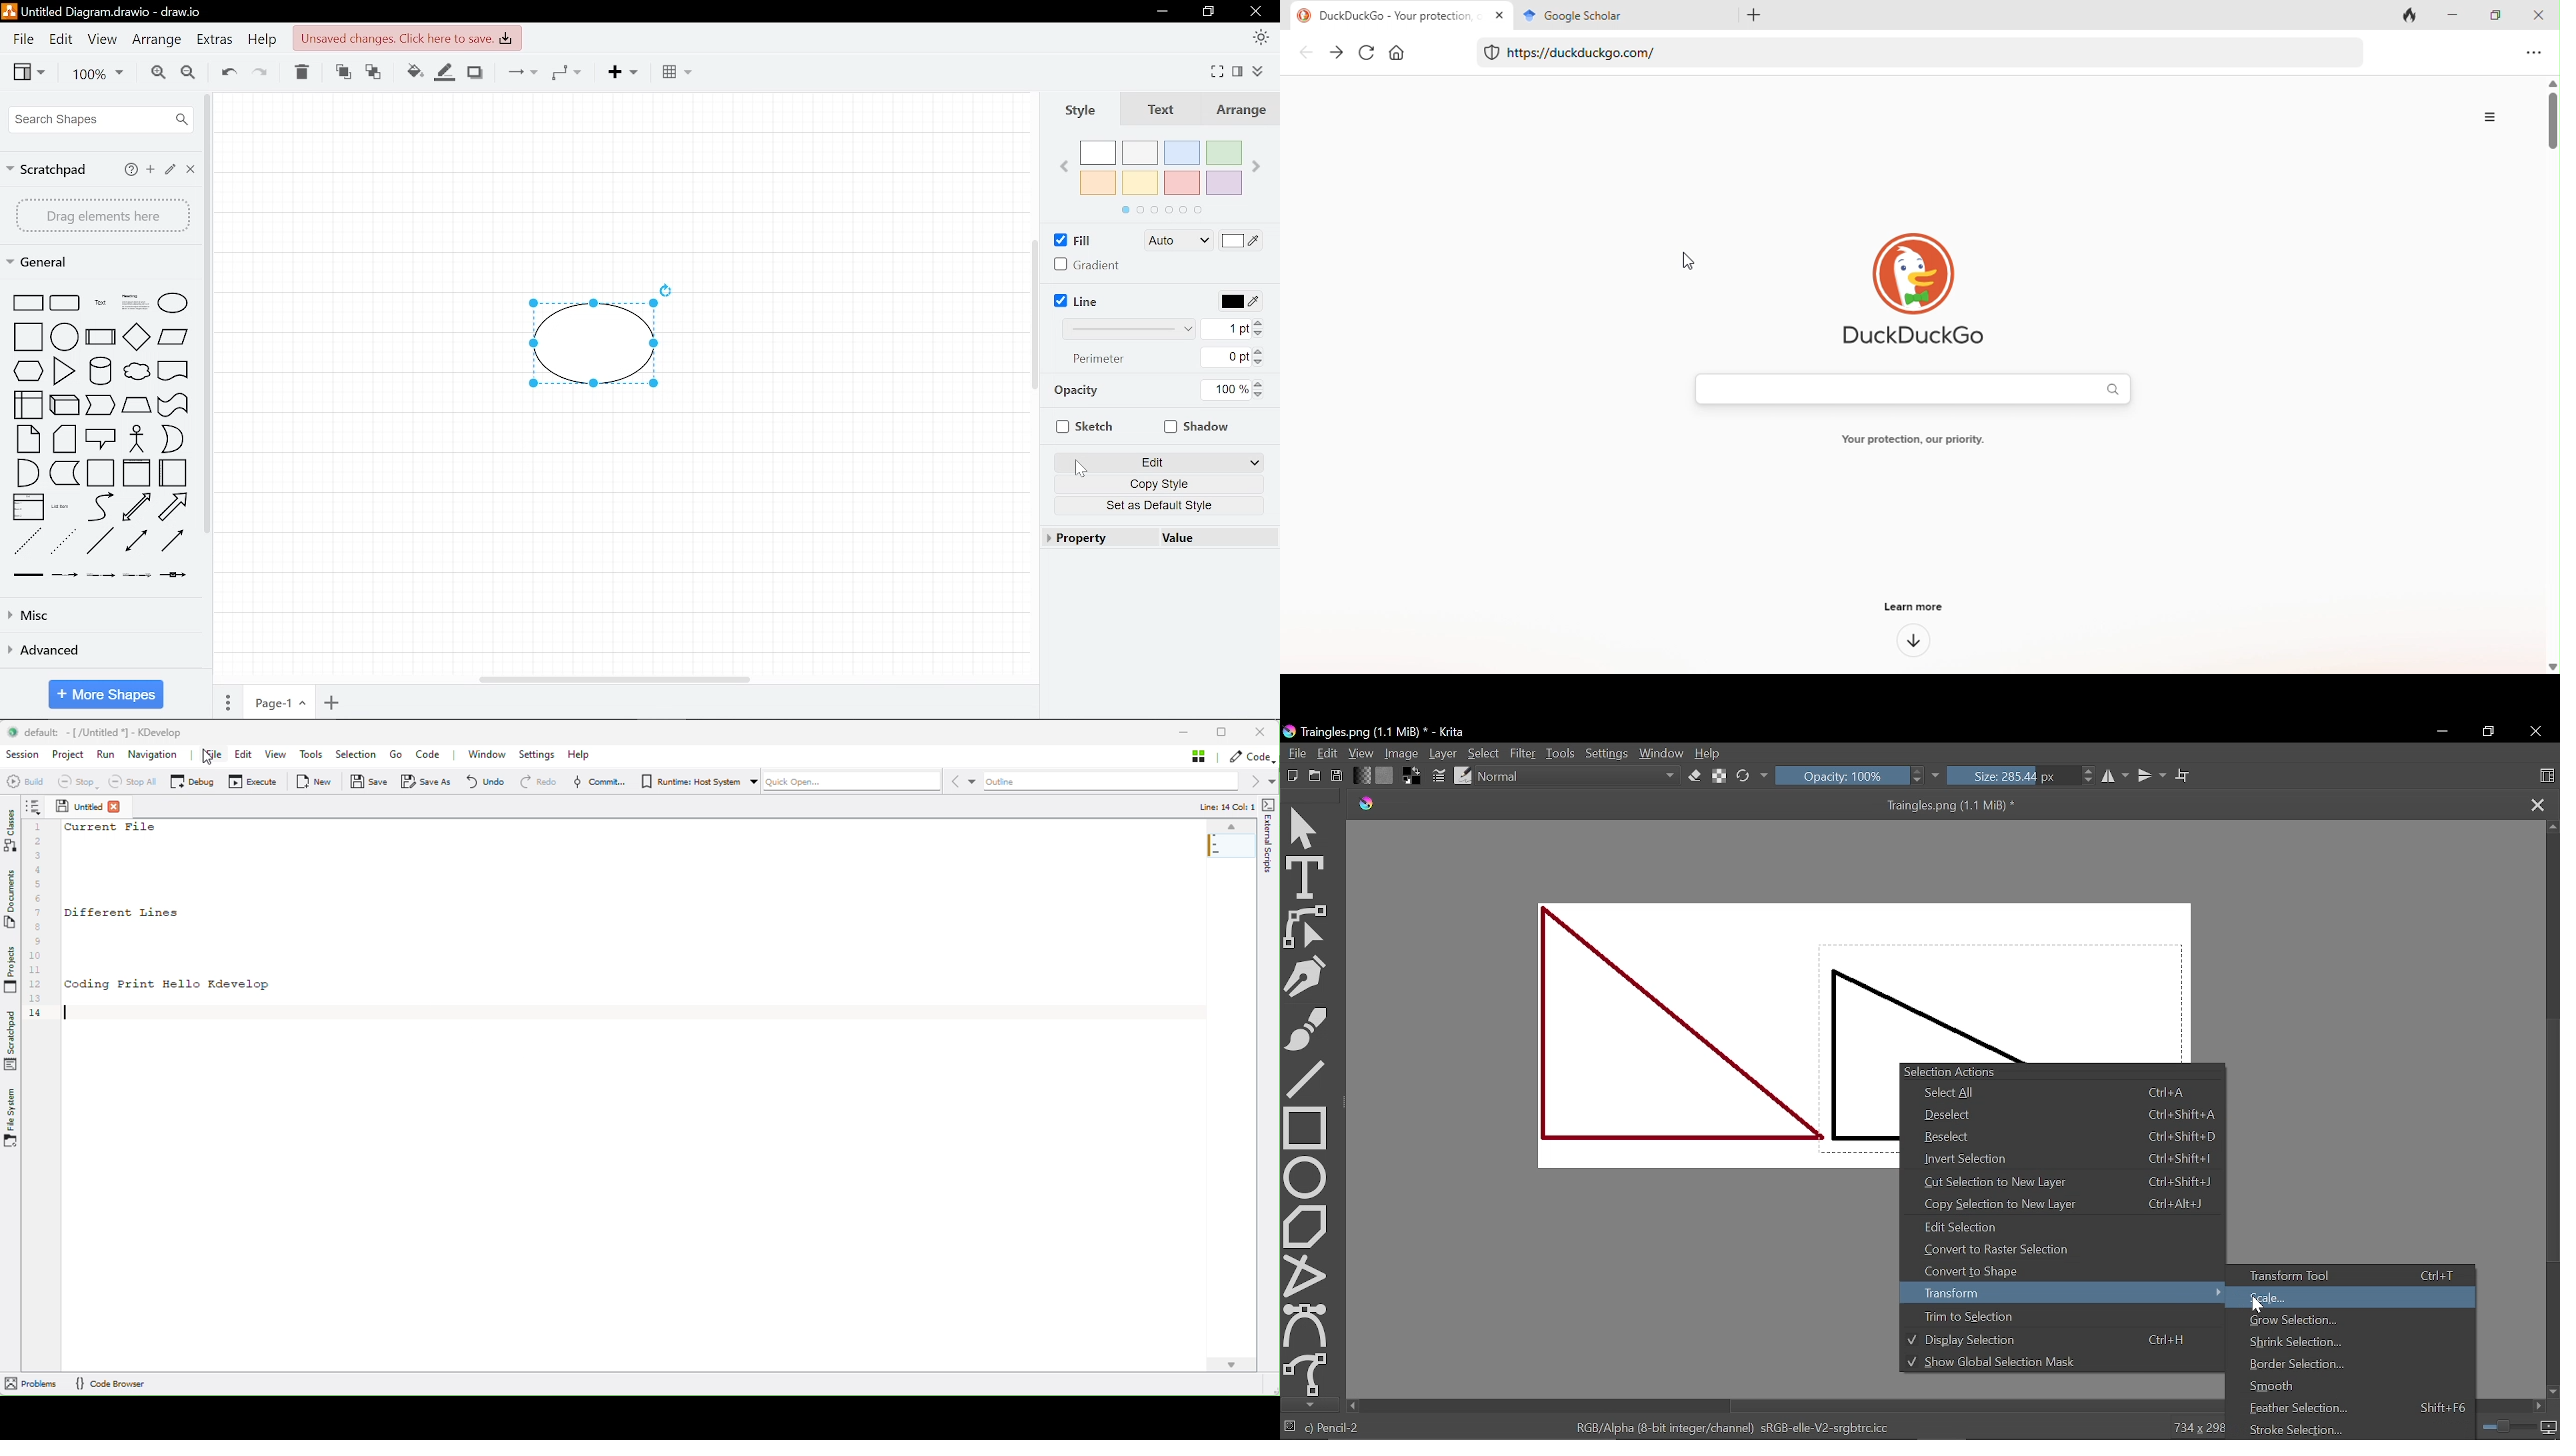 This screenshot has height=1456, width=2576. What do you see at coordinates (1306, 1176) in the screenshot?
I see `Ellipse tool` at bounding box center [1306, 1176].